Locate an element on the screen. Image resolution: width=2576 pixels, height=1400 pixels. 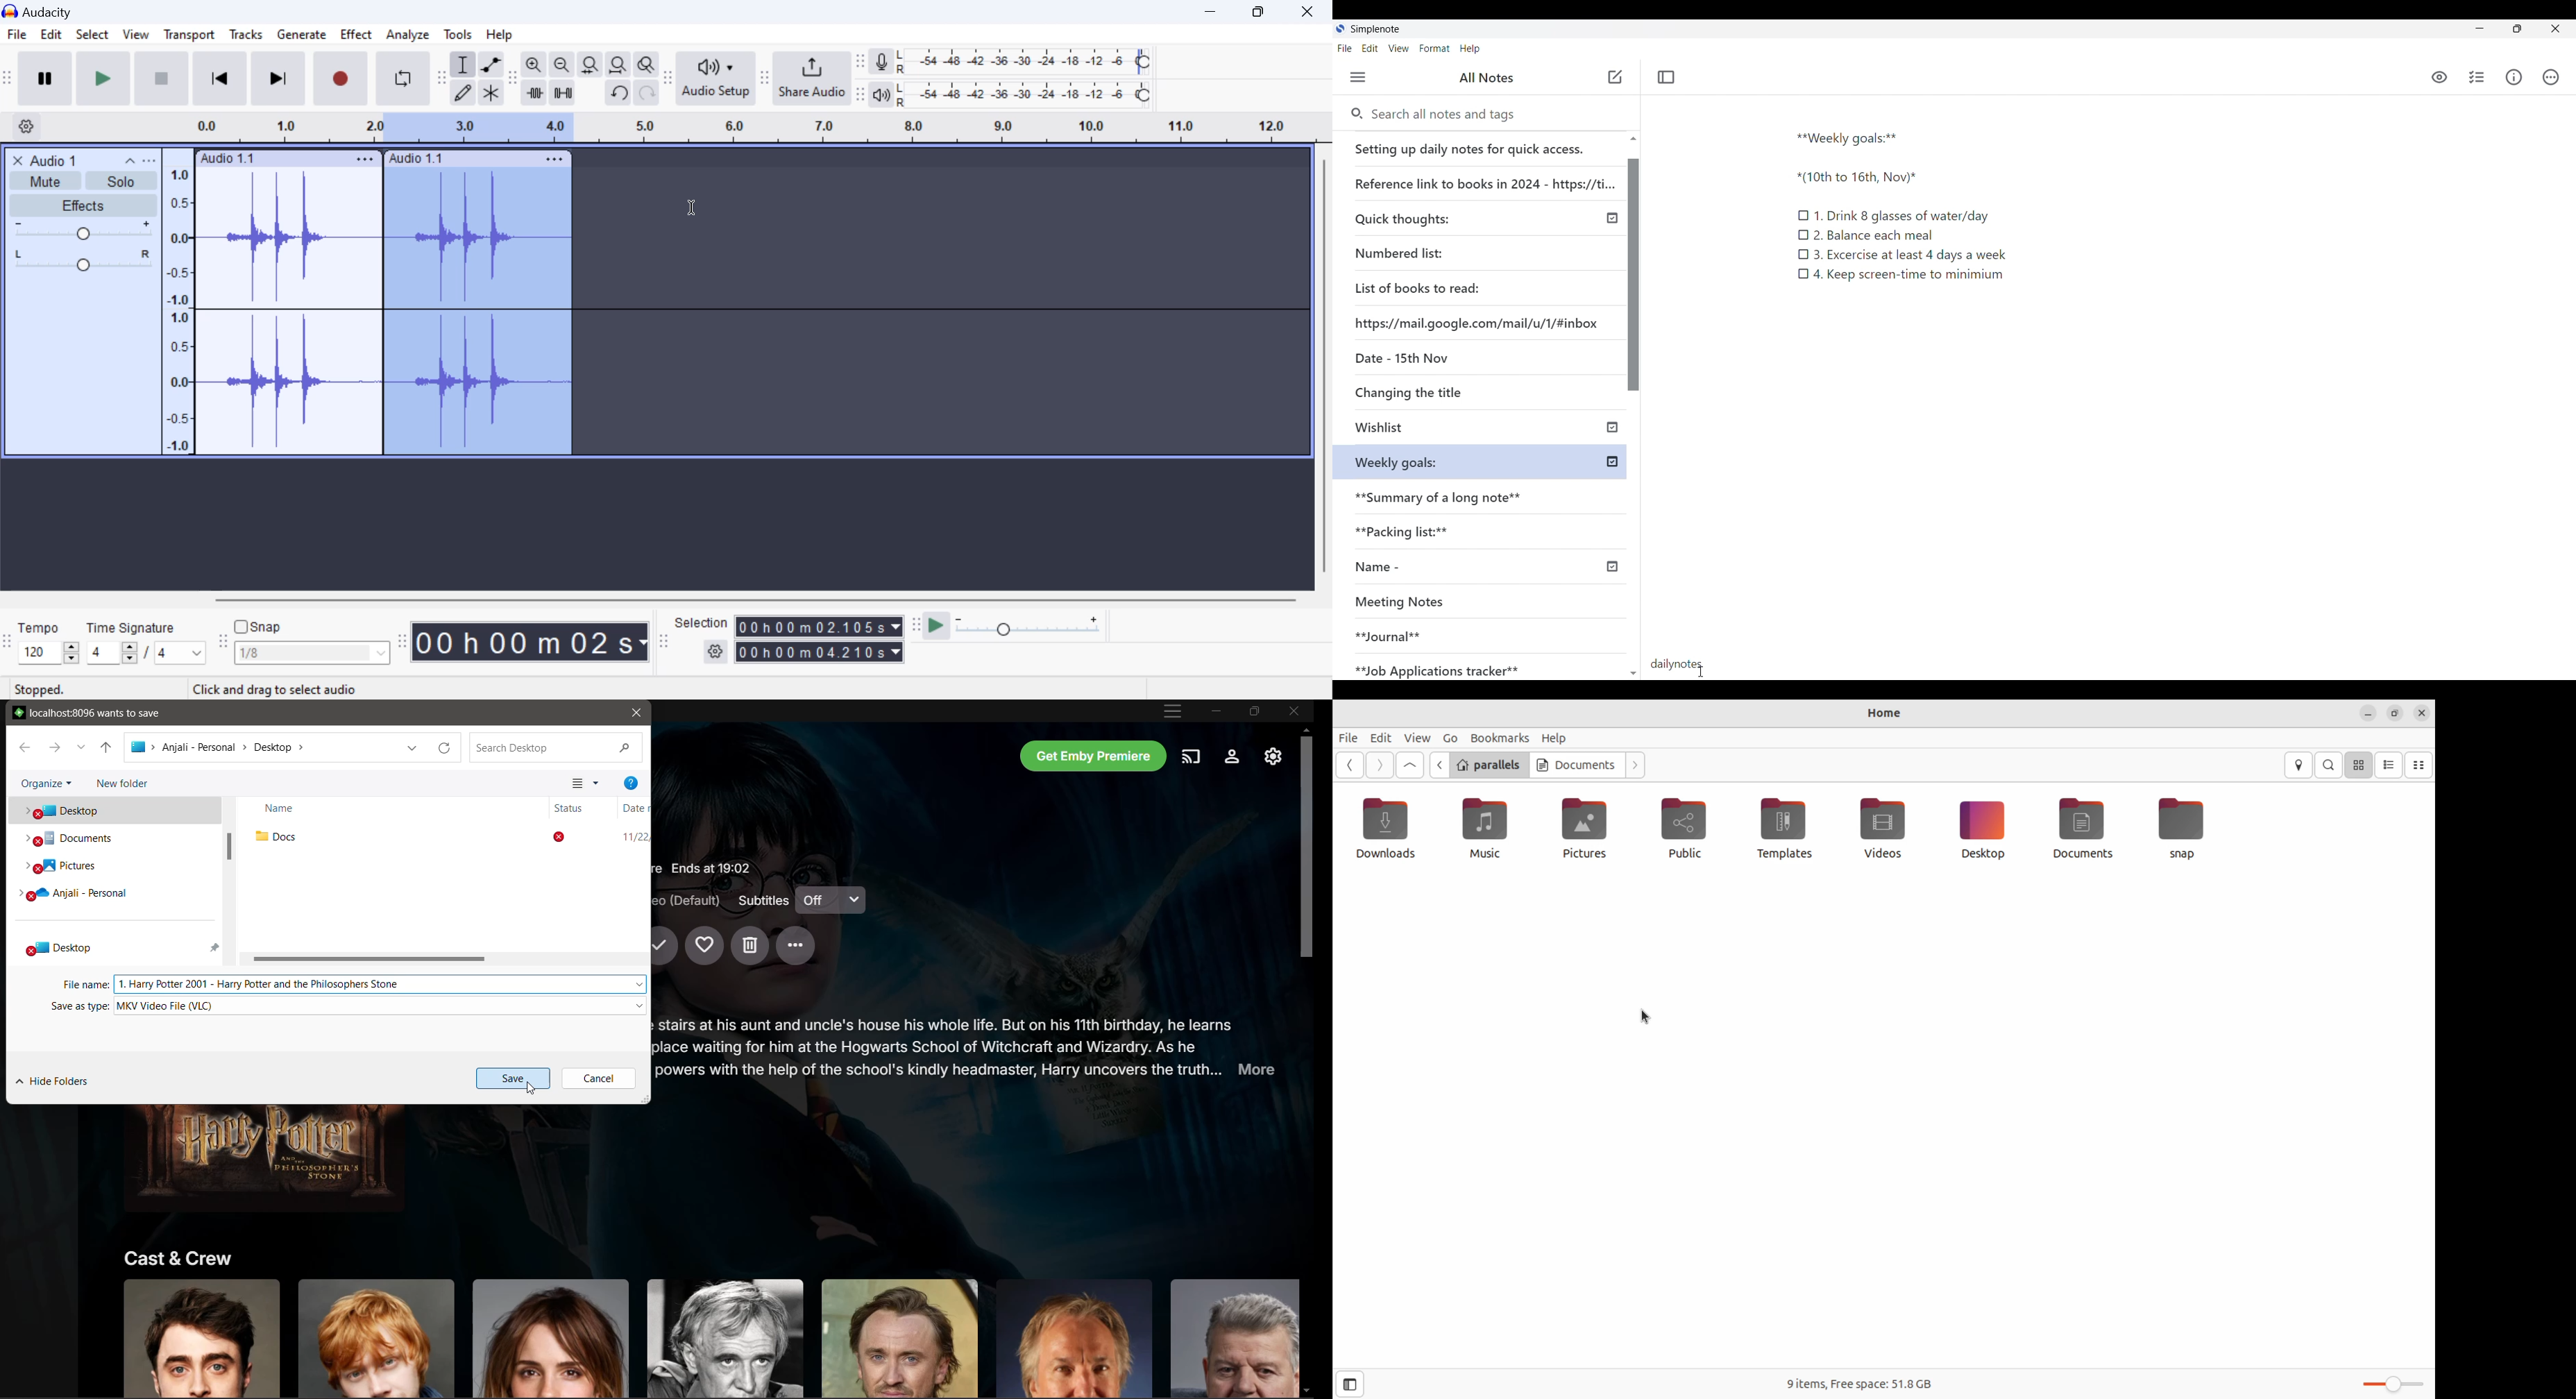
toggle bar is located at coordinates (2391, 1384).